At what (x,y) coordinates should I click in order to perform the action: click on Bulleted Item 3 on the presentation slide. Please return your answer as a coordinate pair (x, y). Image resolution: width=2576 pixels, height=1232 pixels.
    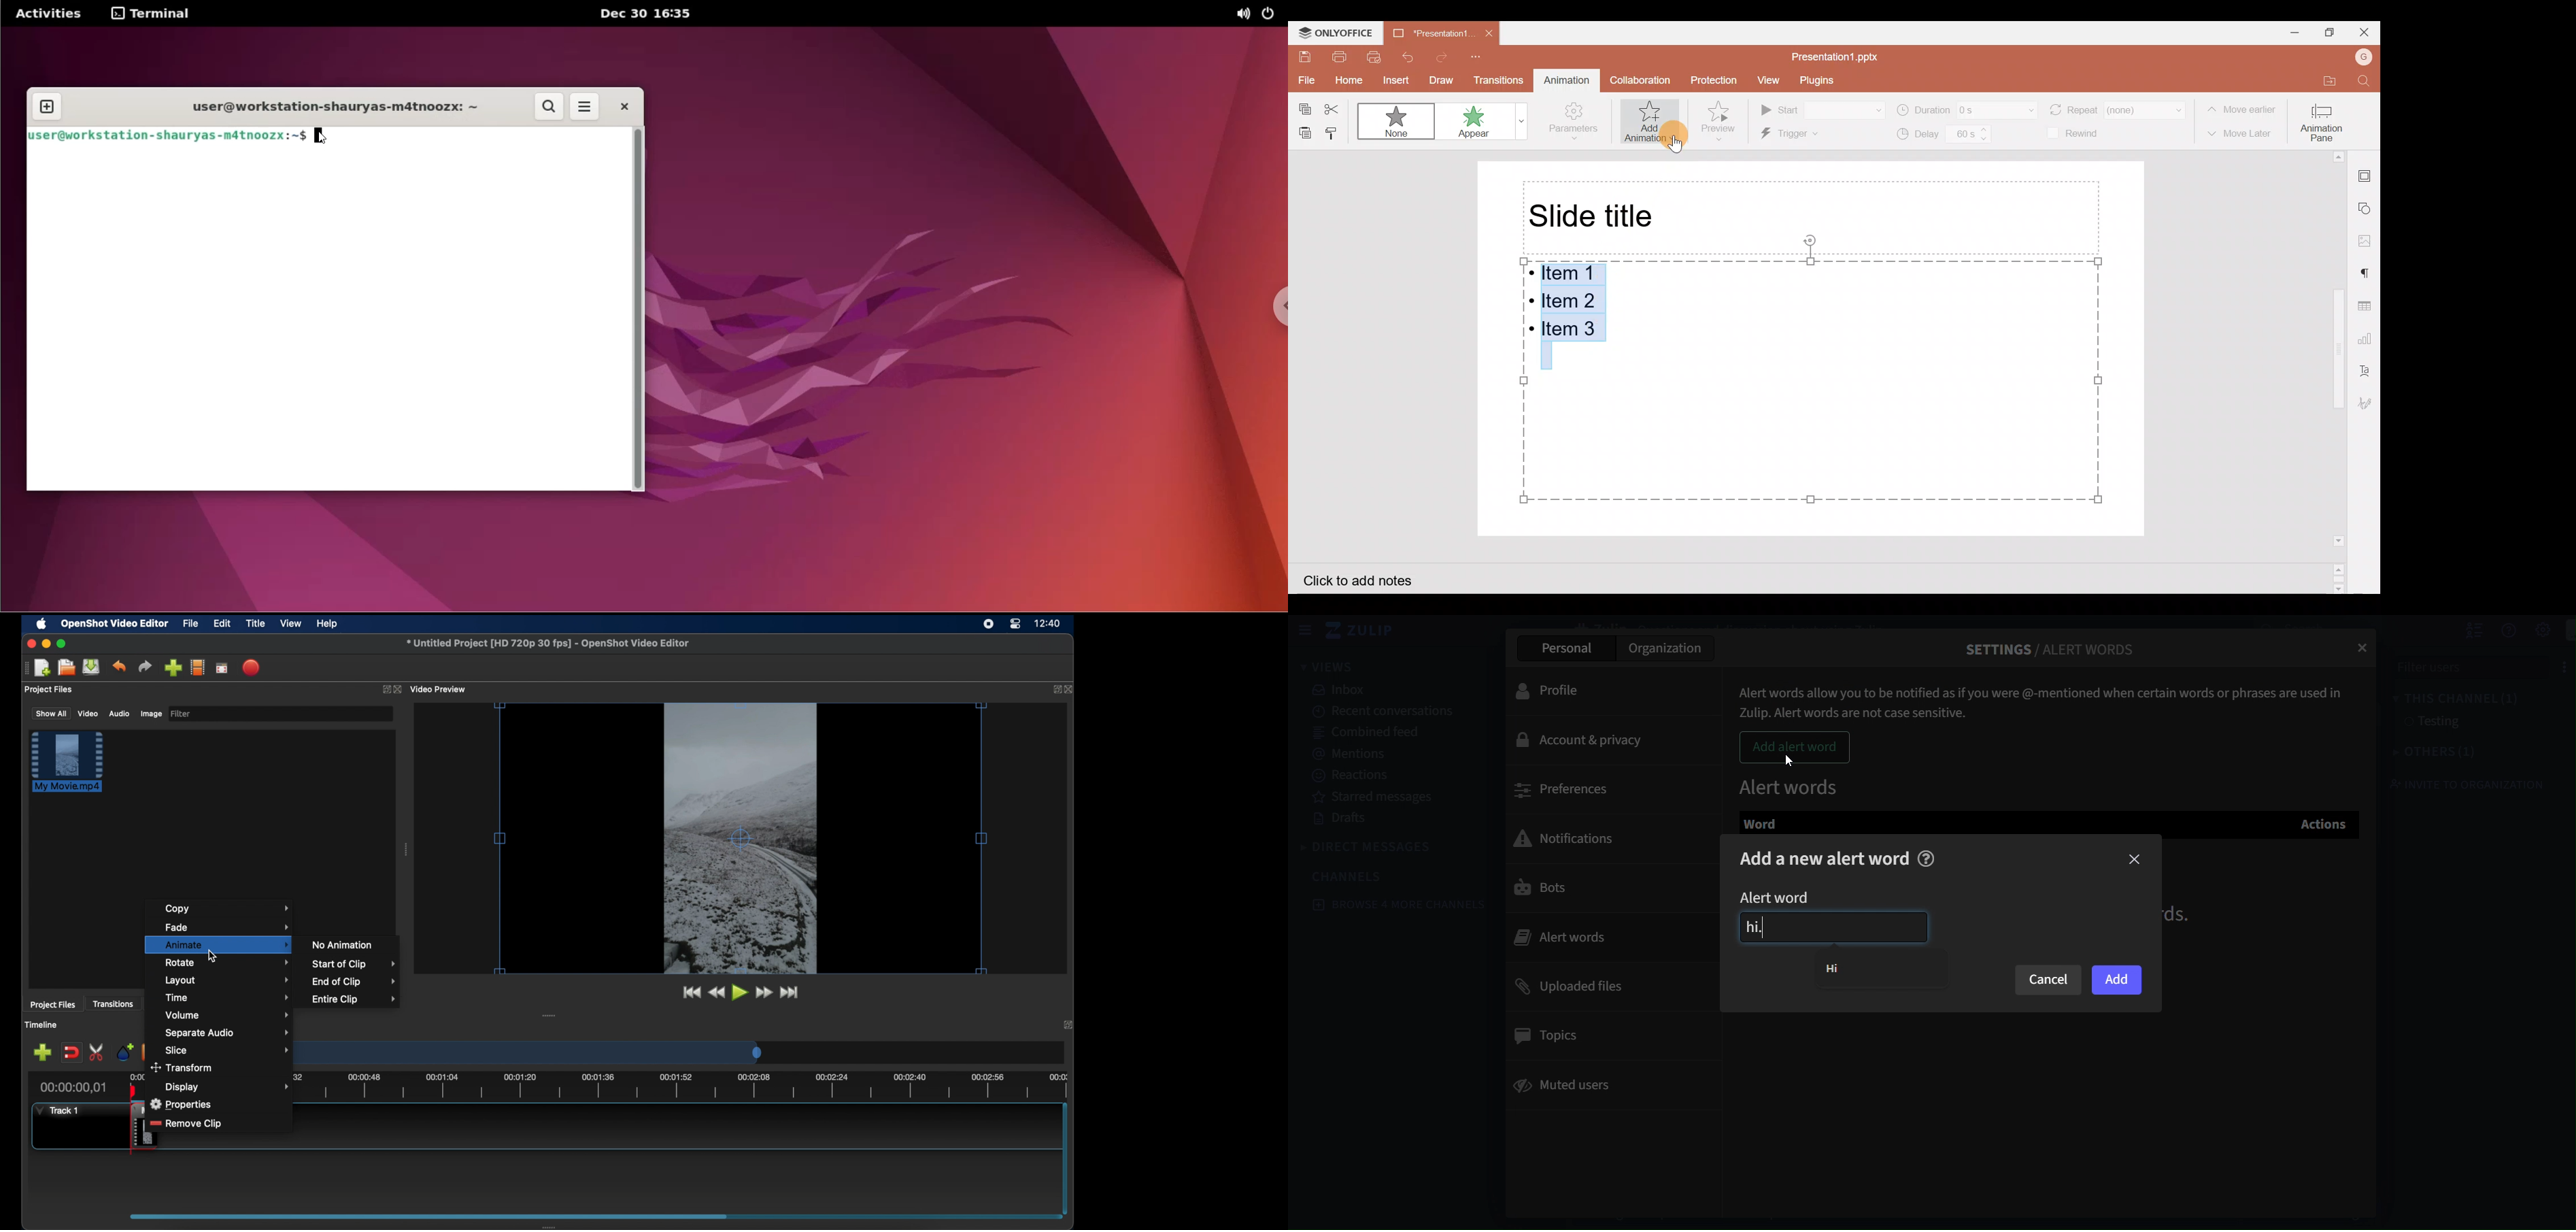
    Looking at the image, I should click on (1571, 331).